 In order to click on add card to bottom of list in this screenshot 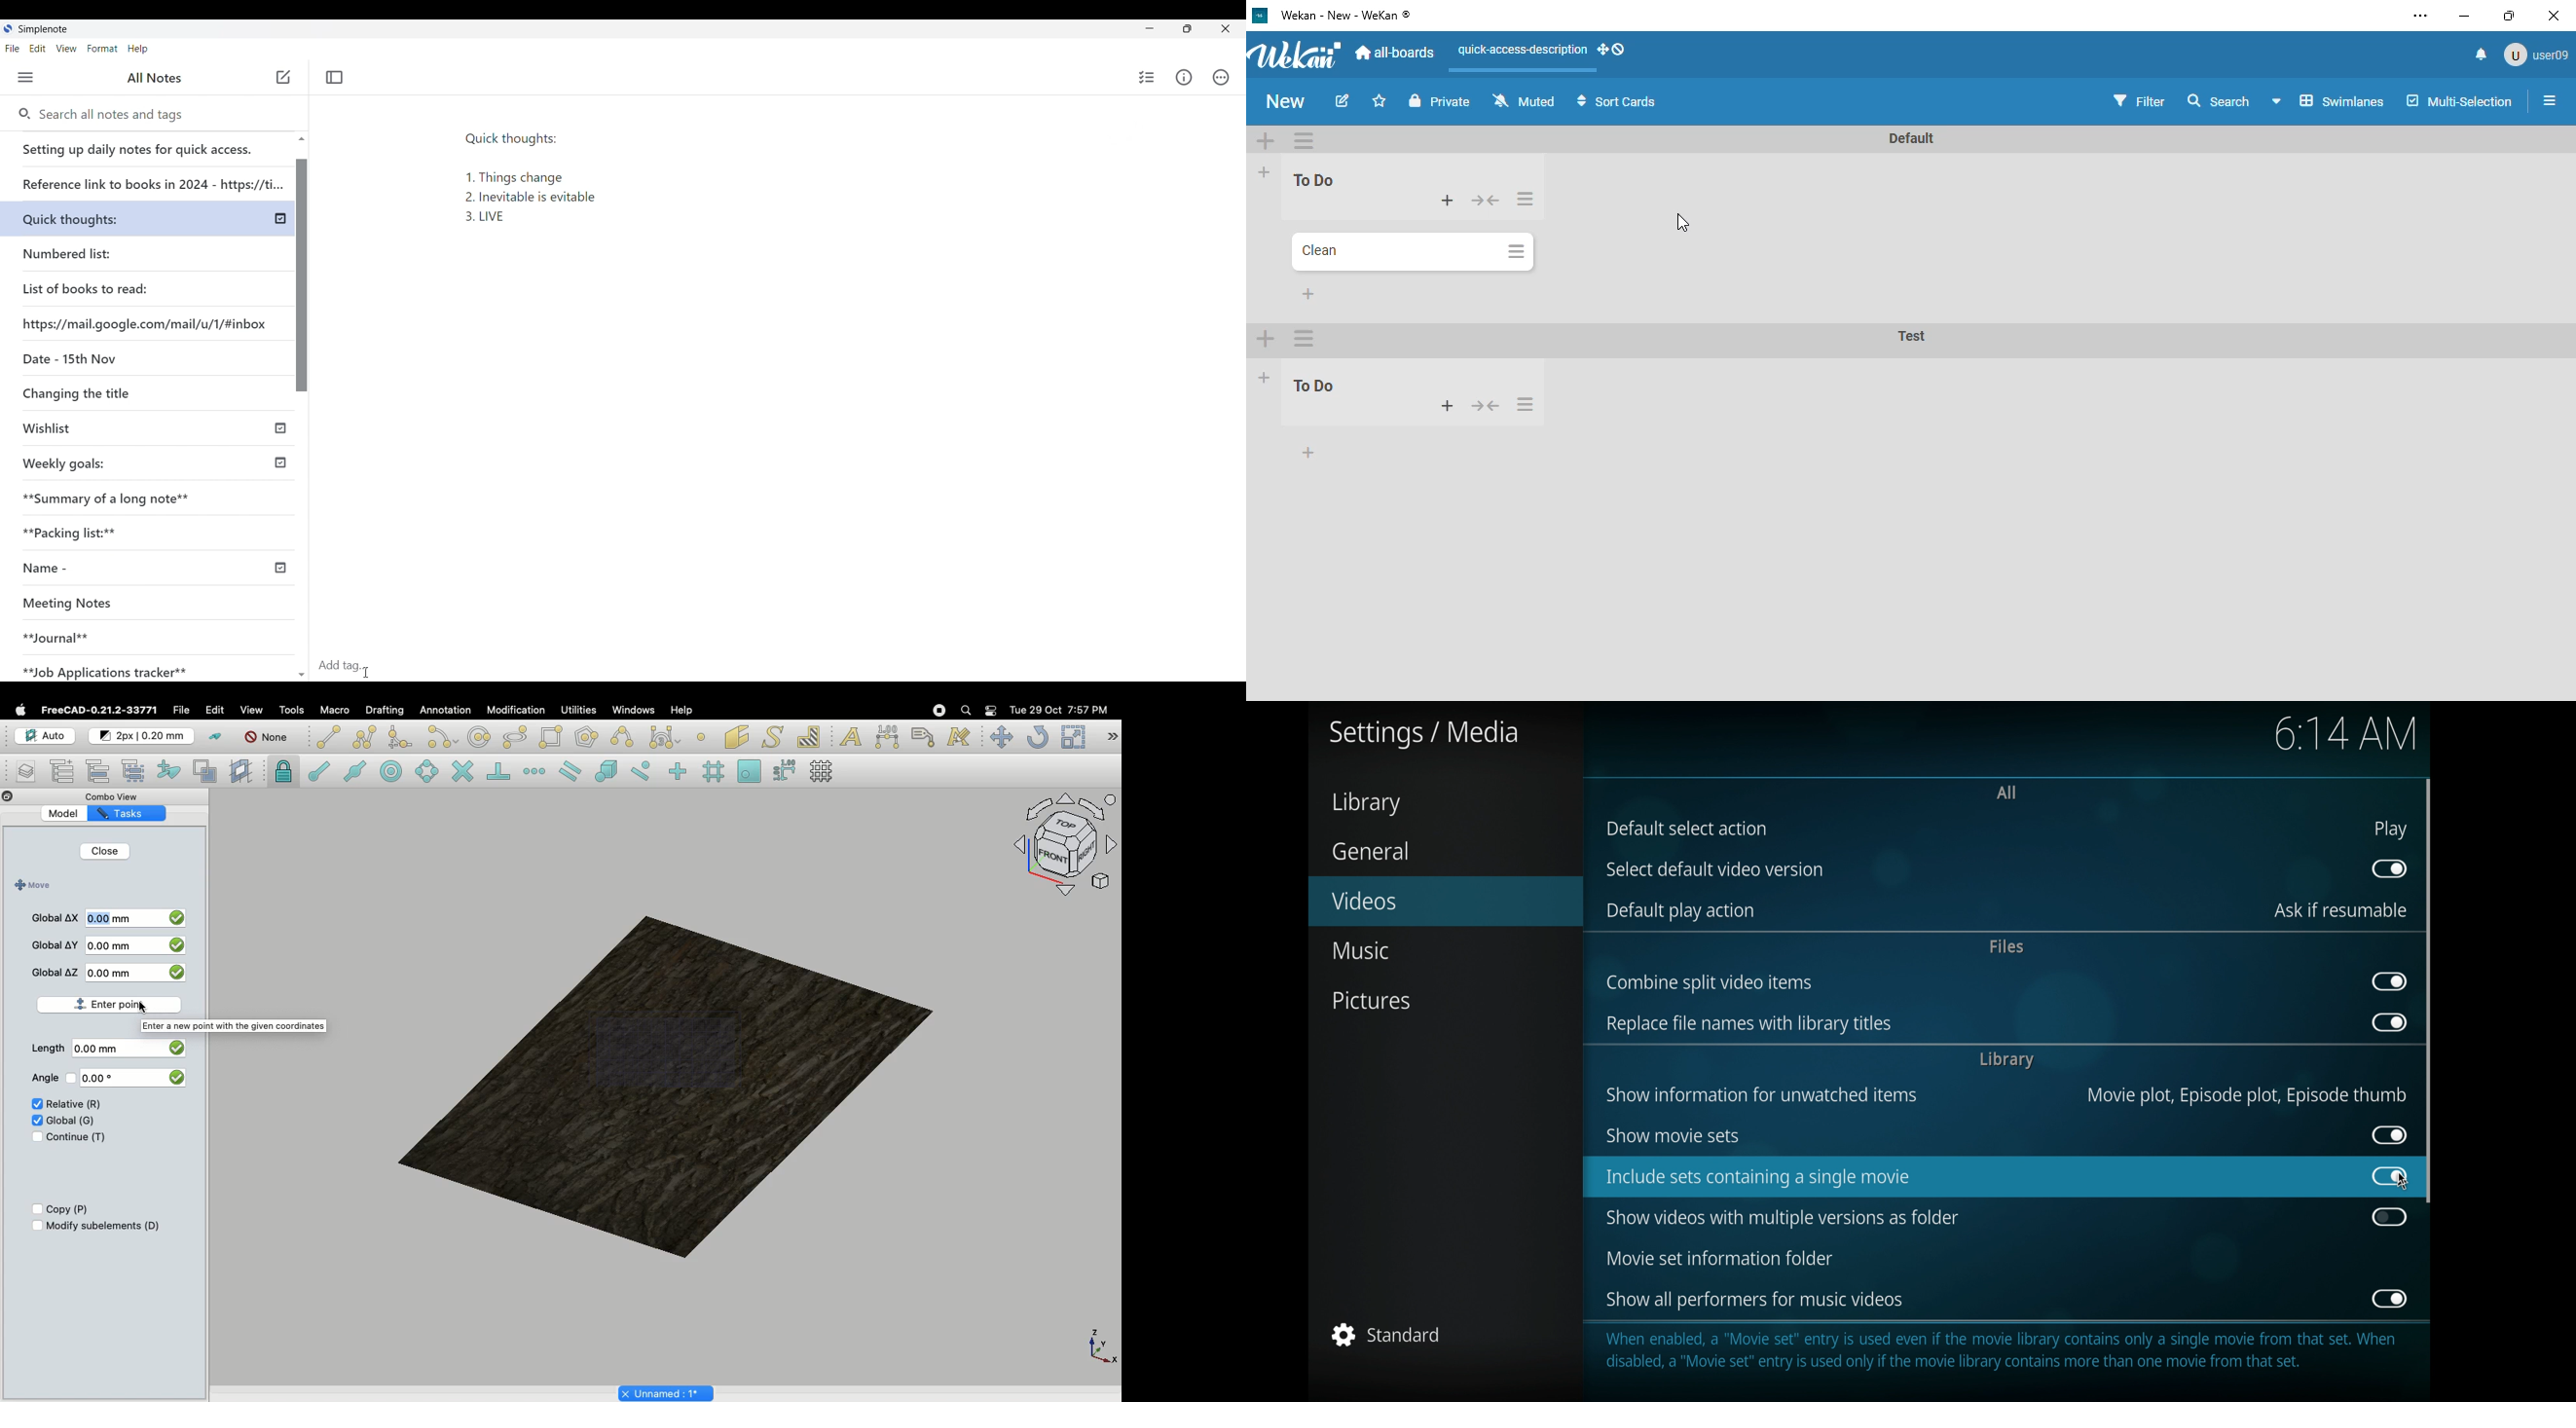, I will do `click(1308, 294)`.